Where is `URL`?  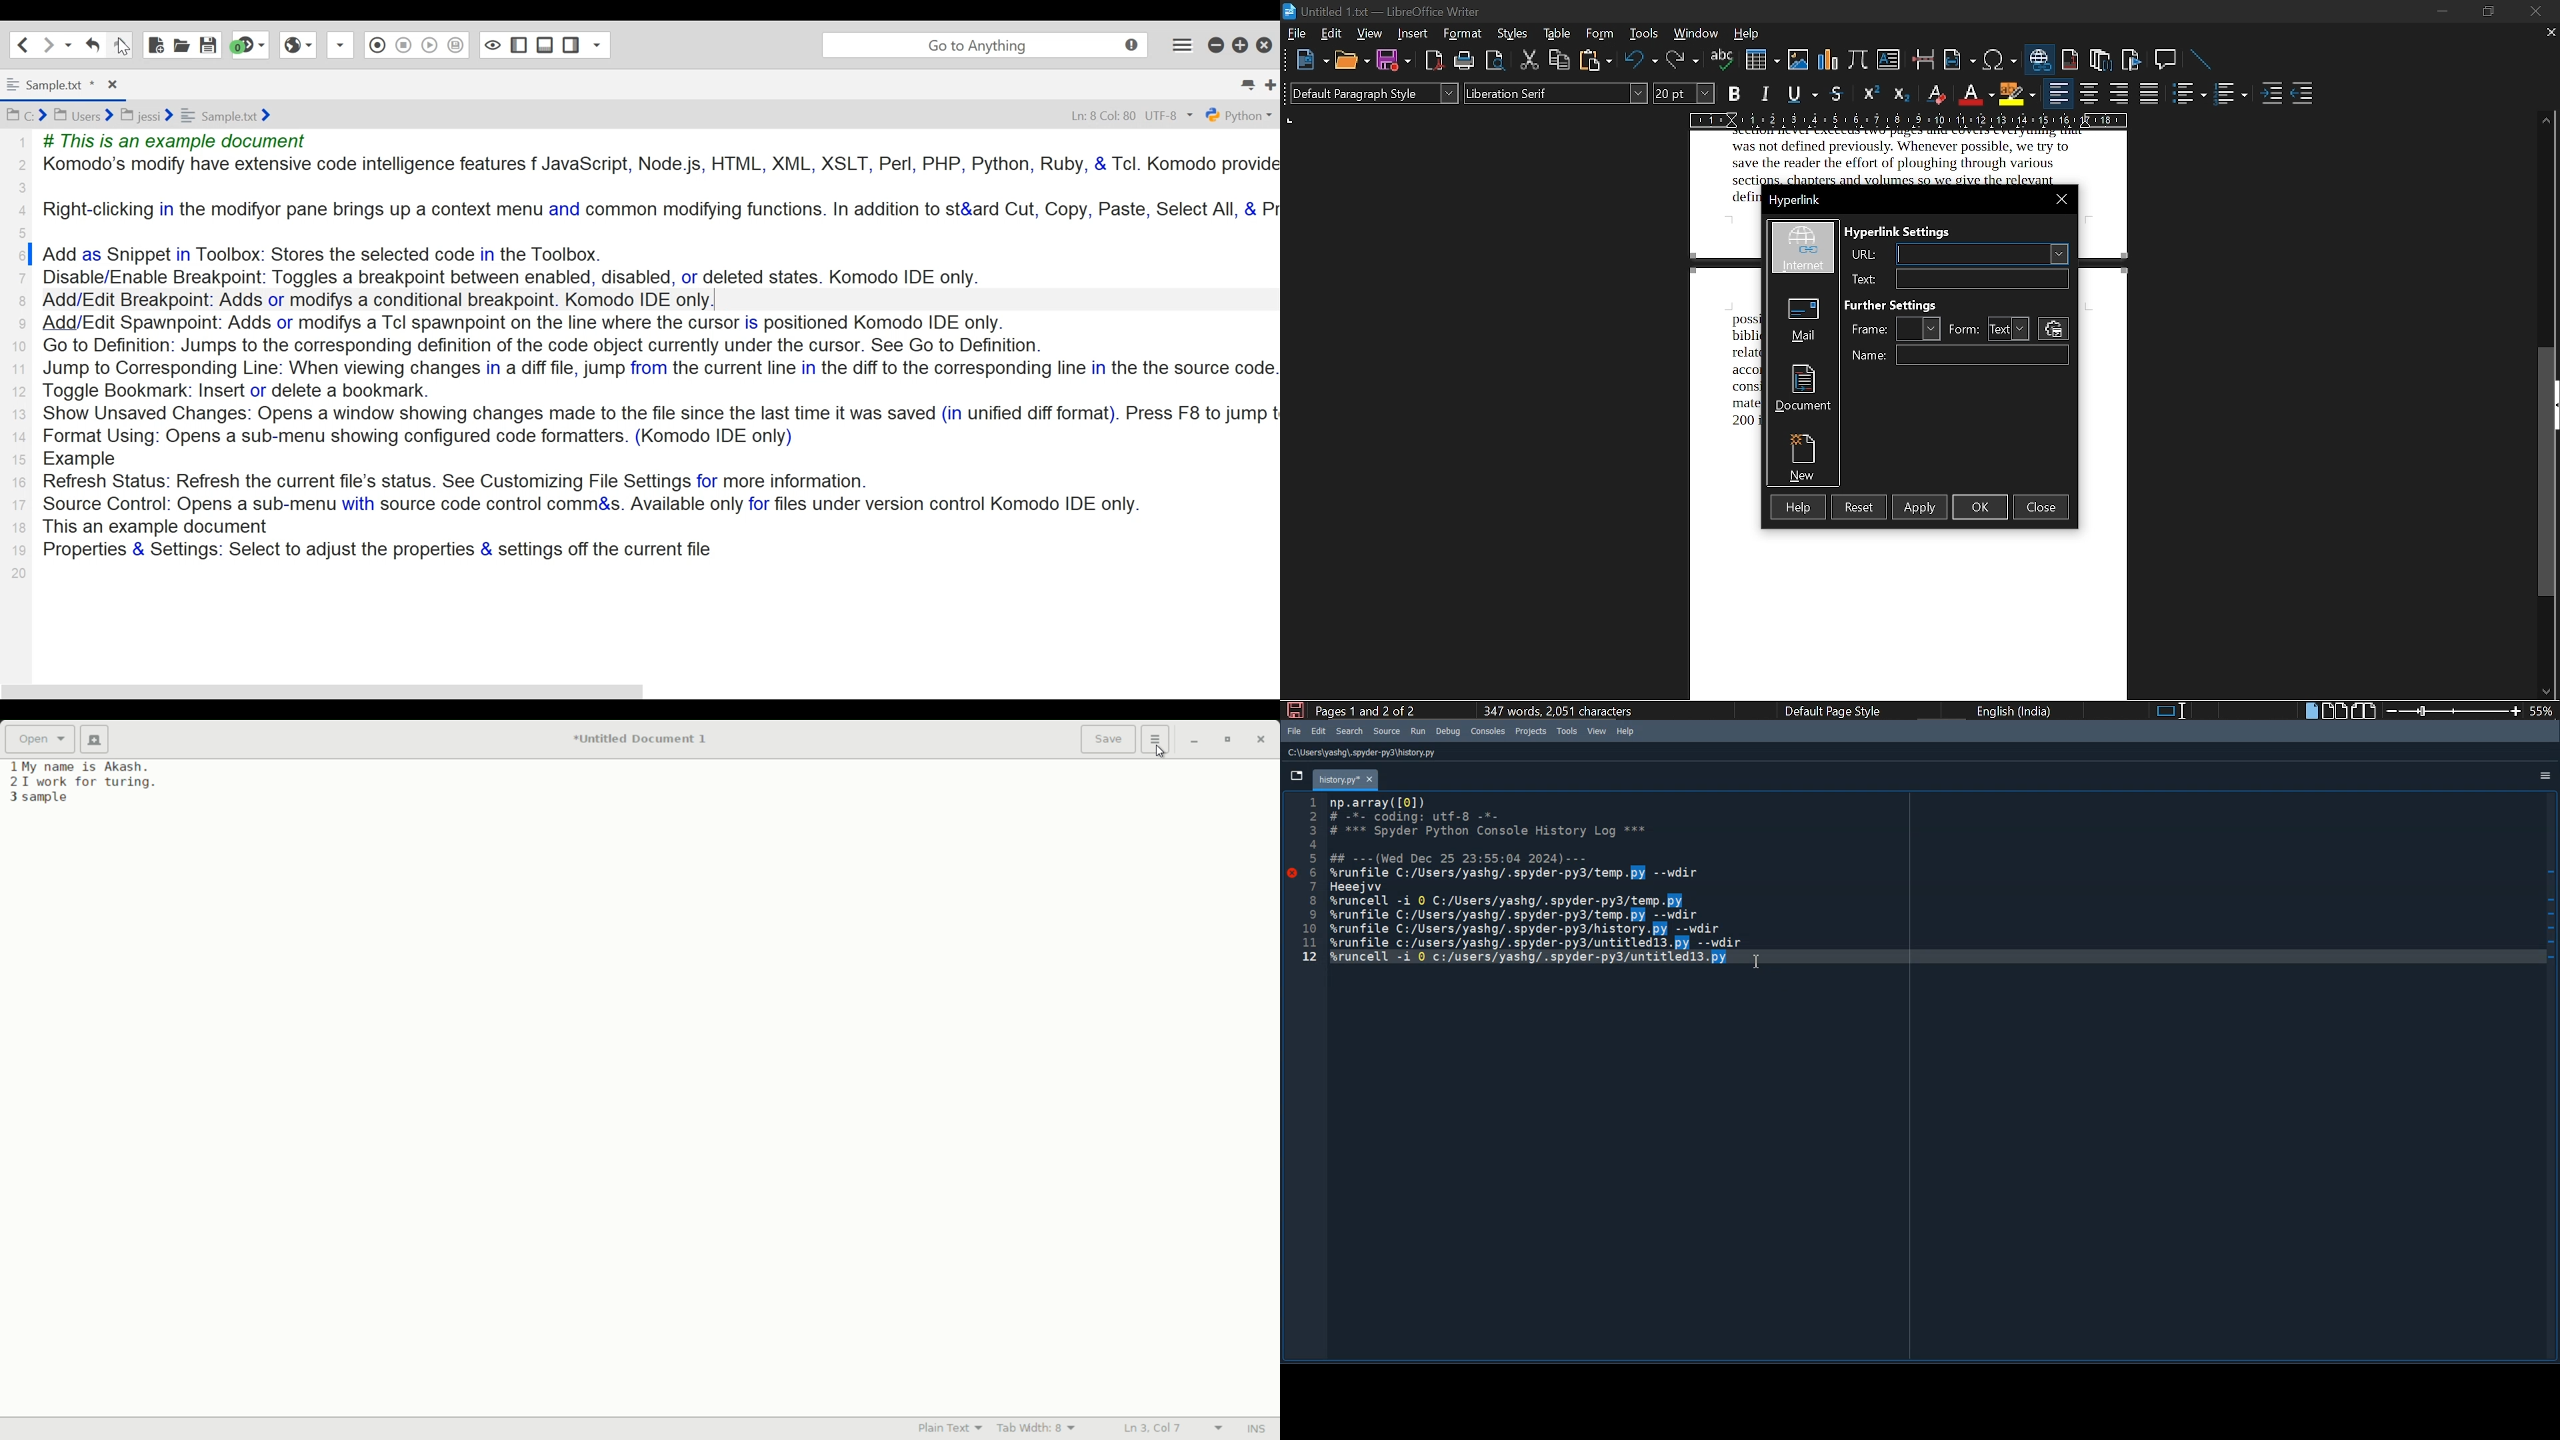
URL is located at coordinates (1983, 255).